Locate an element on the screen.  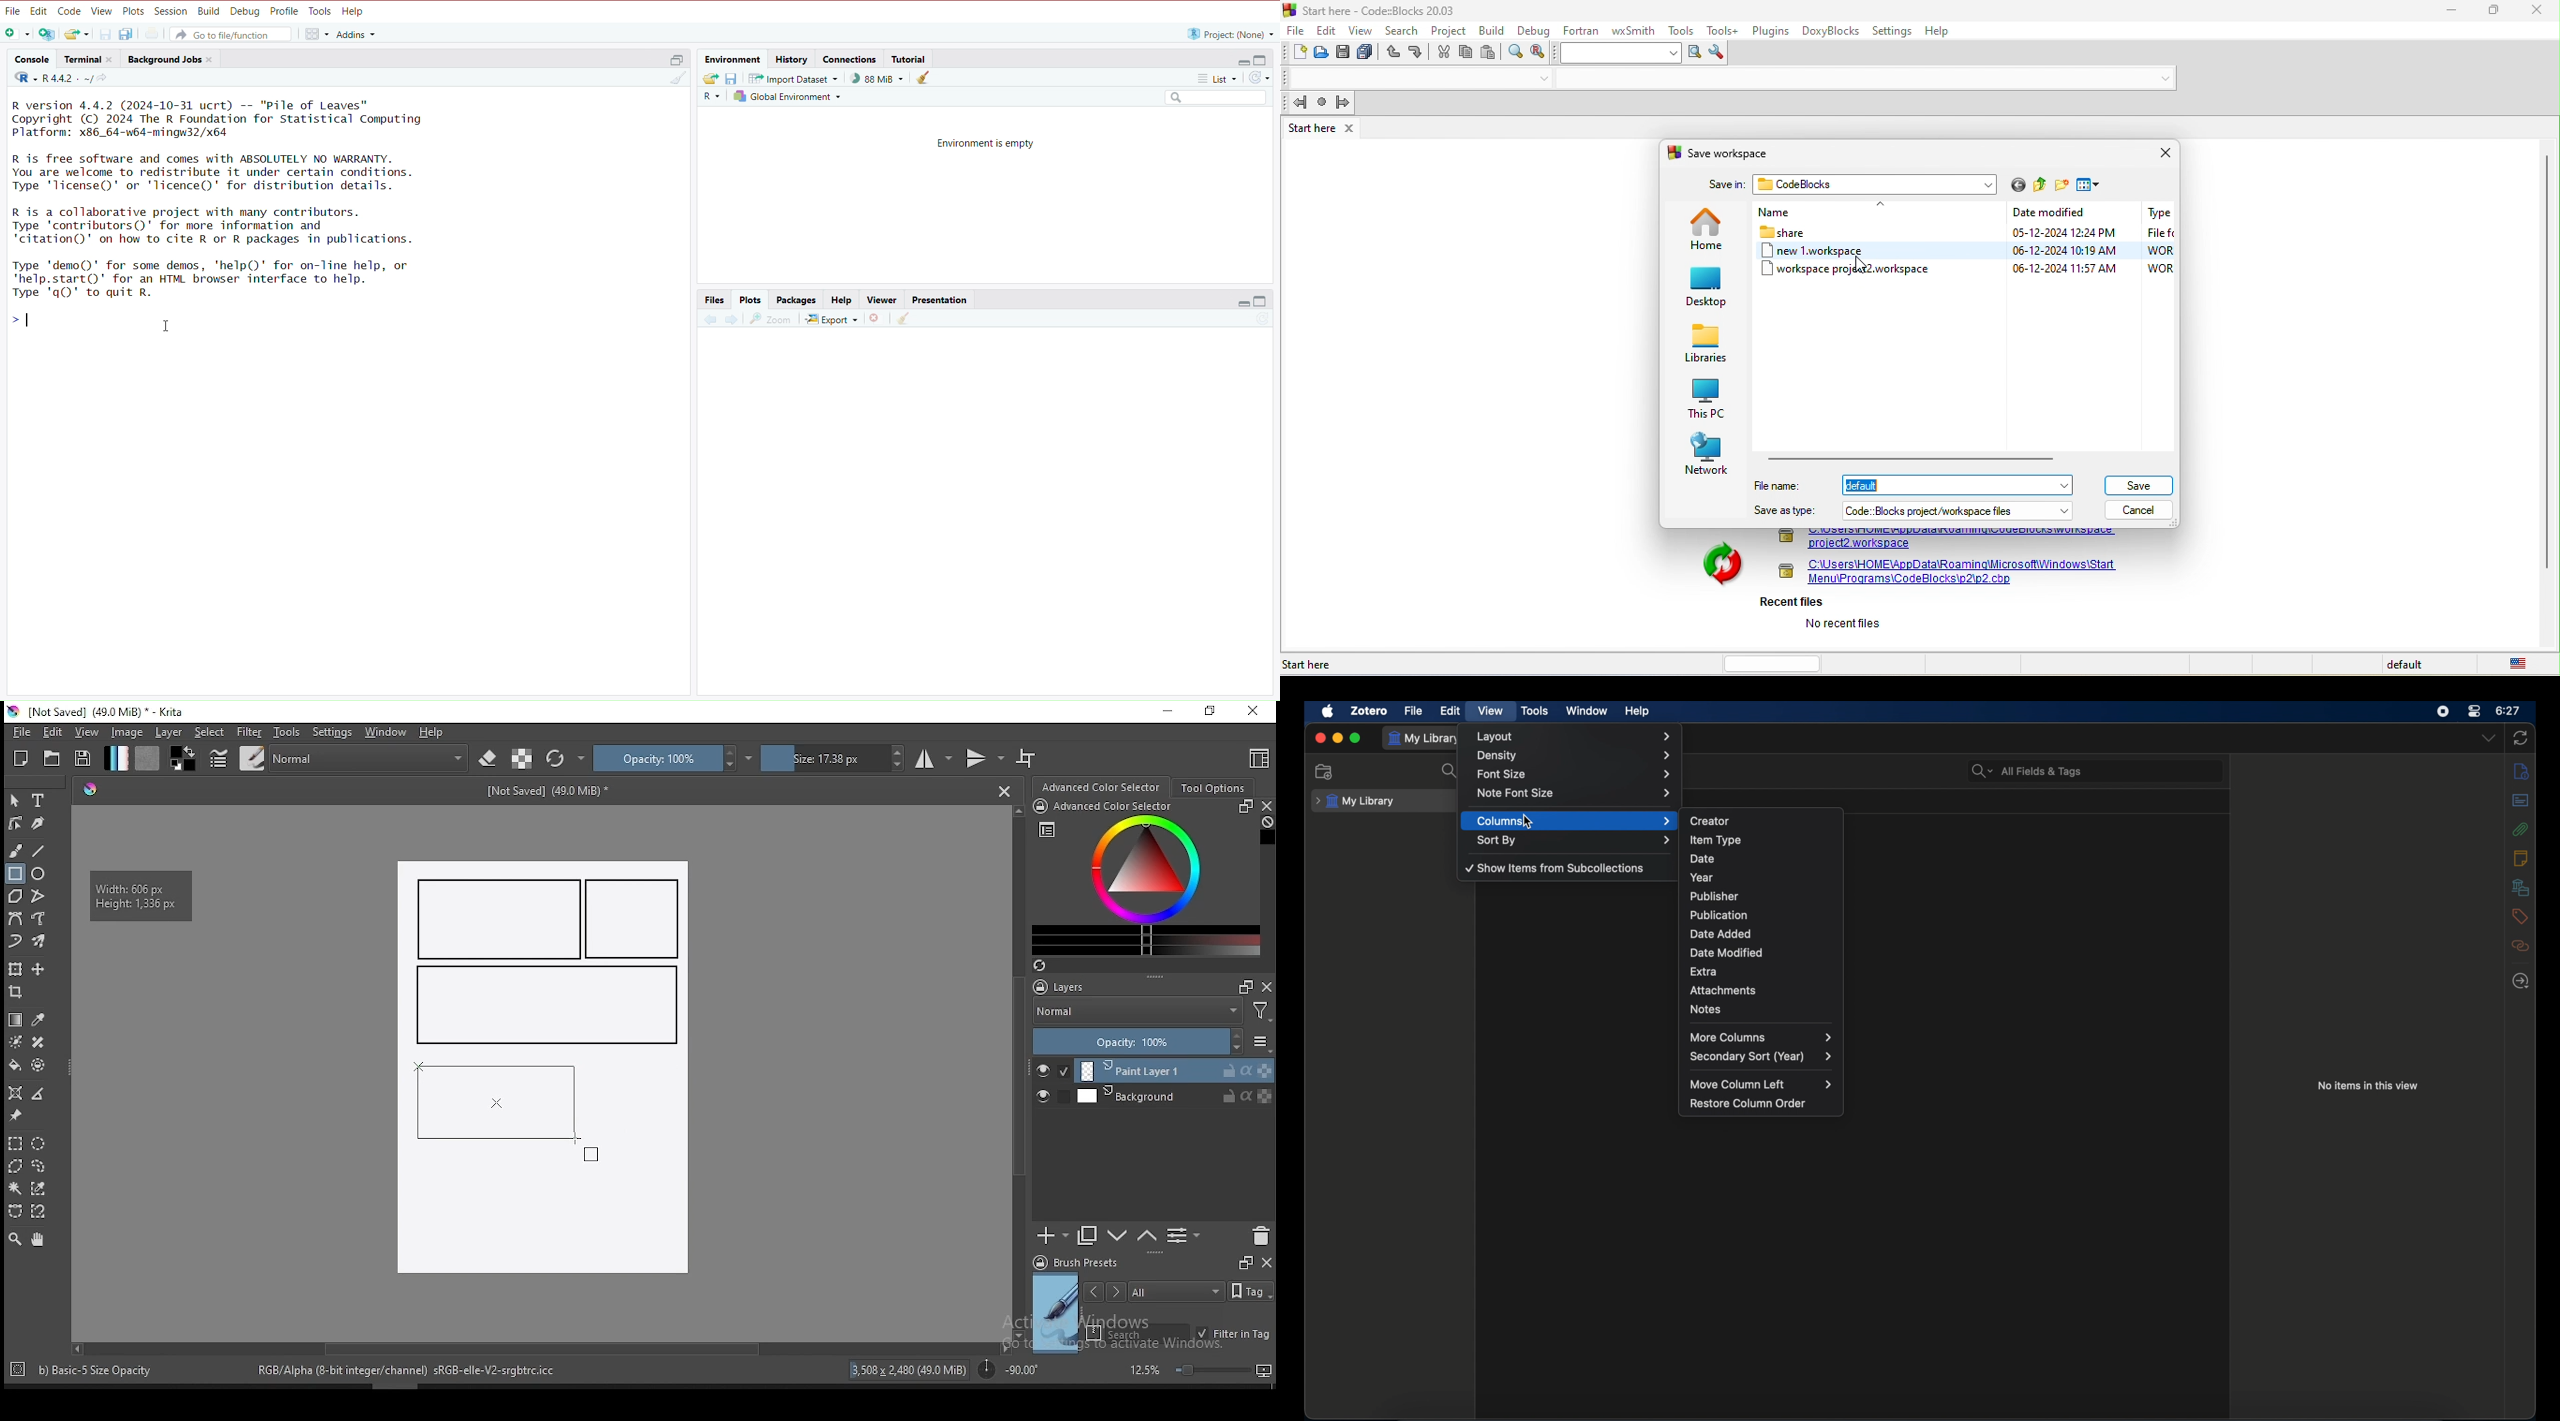
Clear is located at coordinates (903, 319).